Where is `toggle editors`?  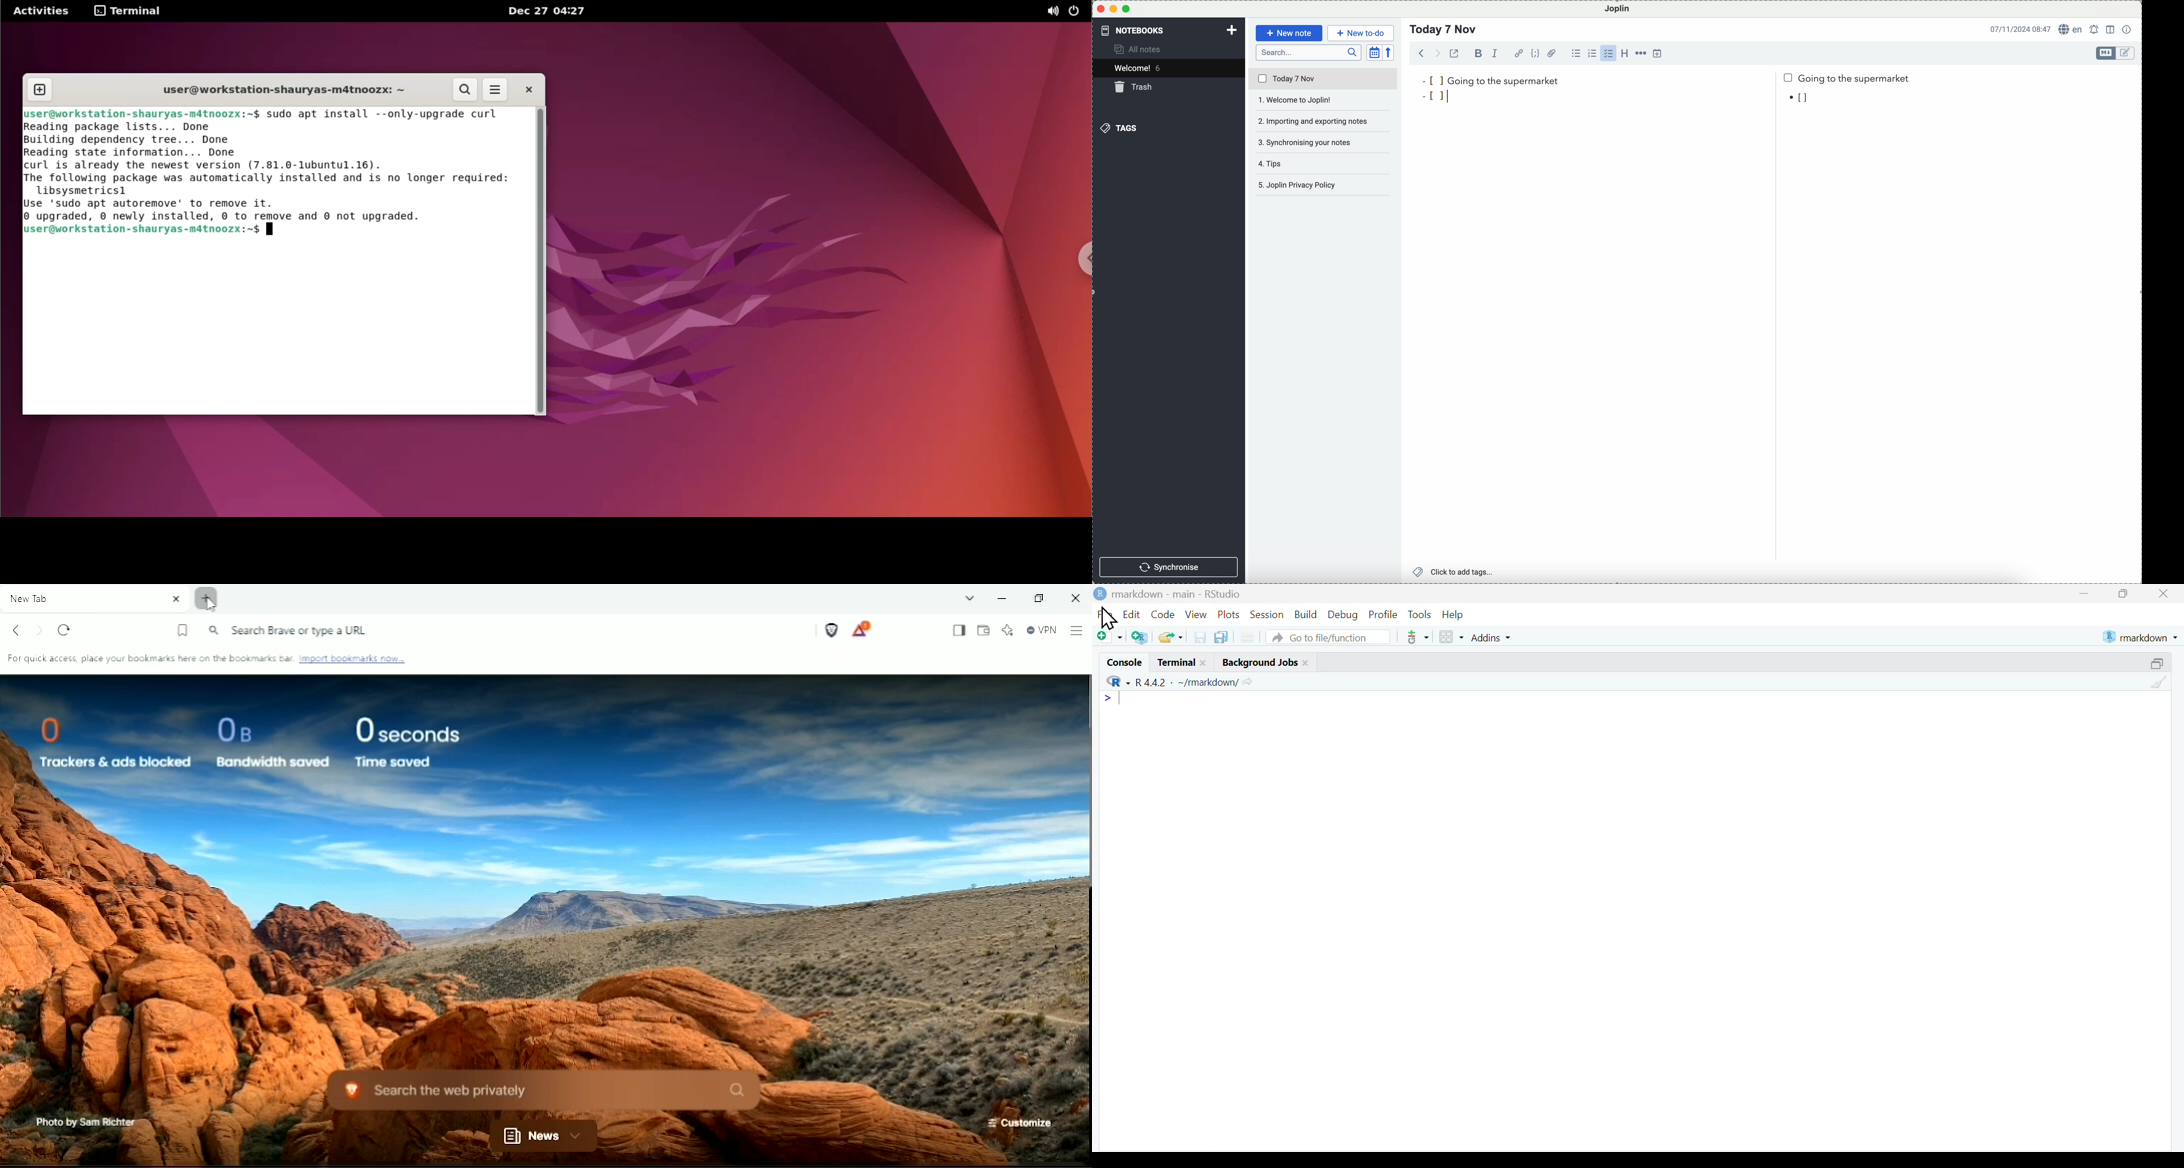
toggle editors is located at coordinates (2106, 53).